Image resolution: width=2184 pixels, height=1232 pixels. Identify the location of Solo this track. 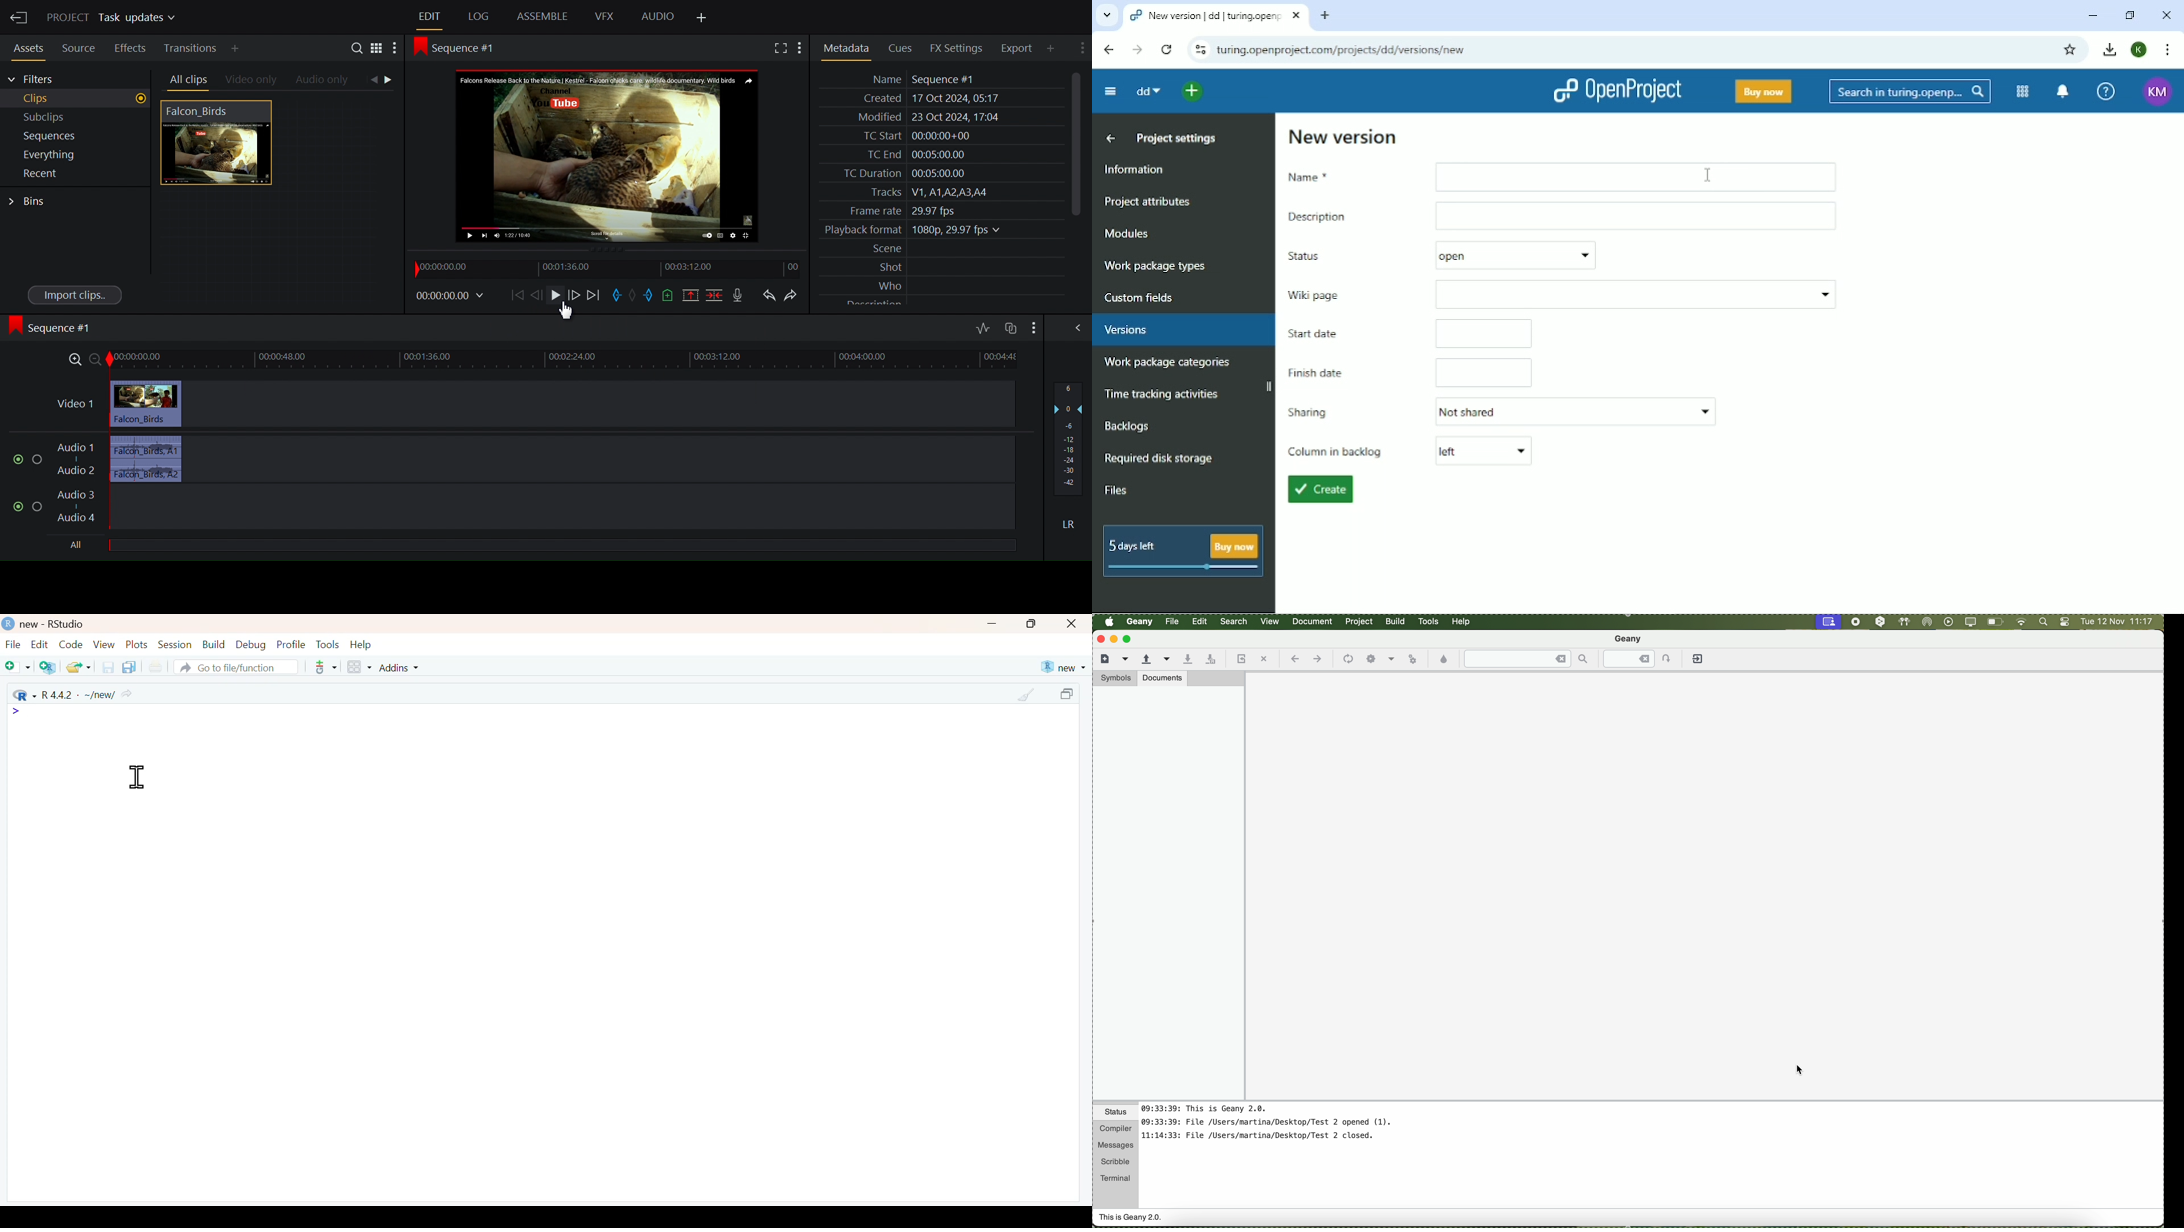
(38, 508).